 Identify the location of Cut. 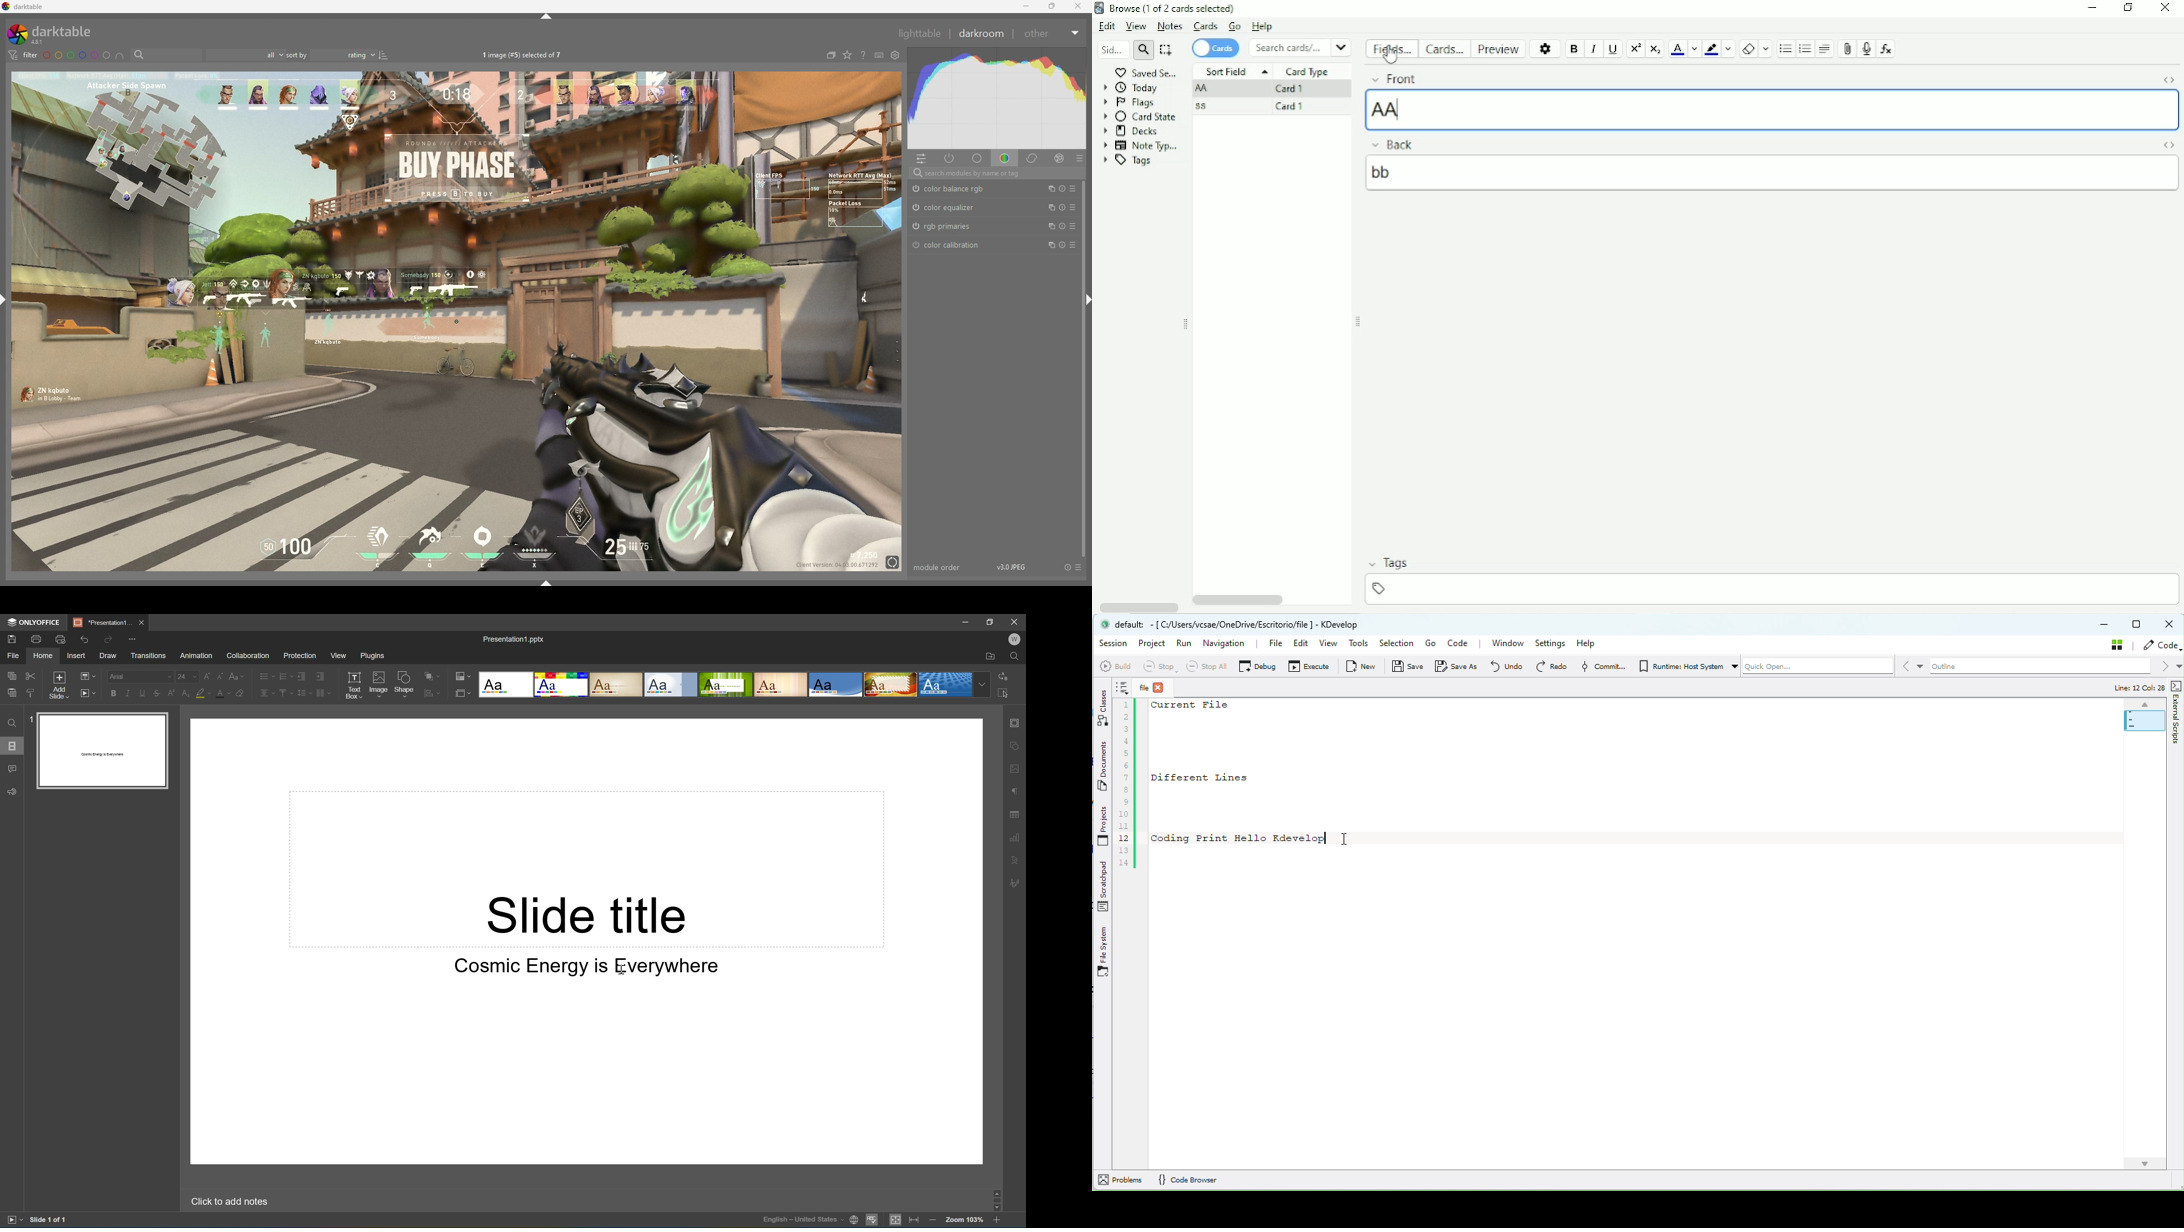
(33, 675).